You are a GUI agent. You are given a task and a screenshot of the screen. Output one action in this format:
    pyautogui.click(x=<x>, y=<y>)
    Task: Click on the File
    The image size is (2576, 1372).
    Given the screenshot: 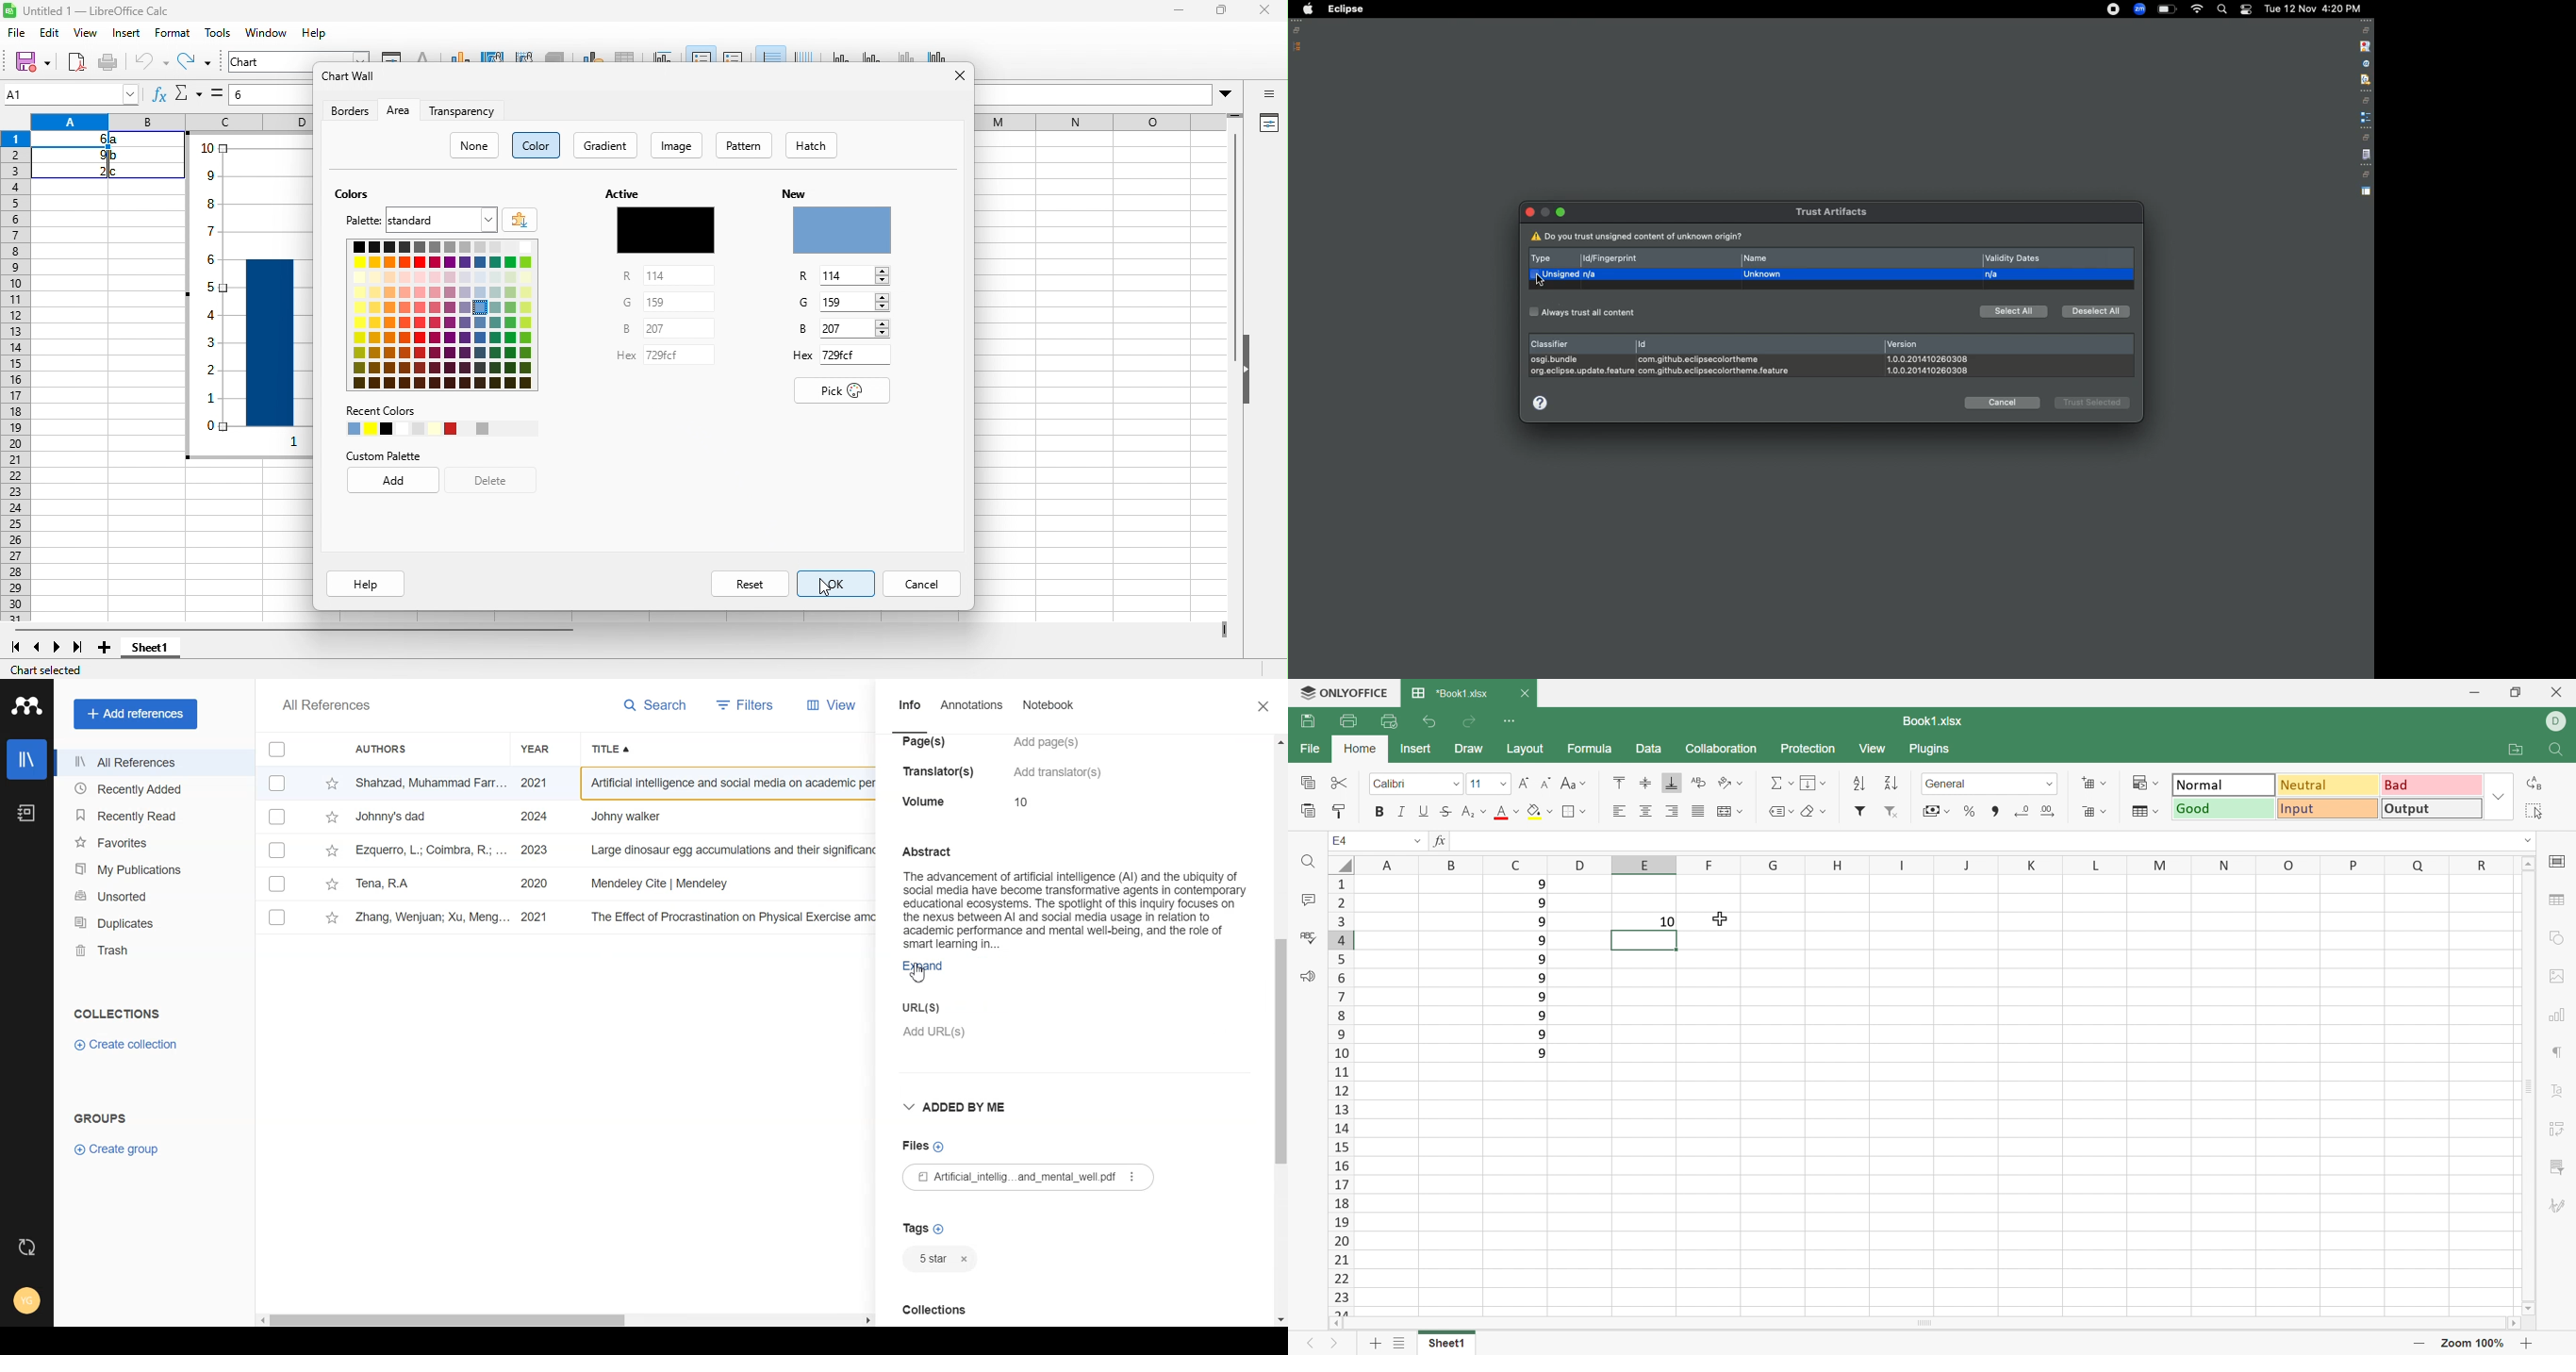 What is the action you would take?
    pyautogui.click(x=1012, y=1177)
    